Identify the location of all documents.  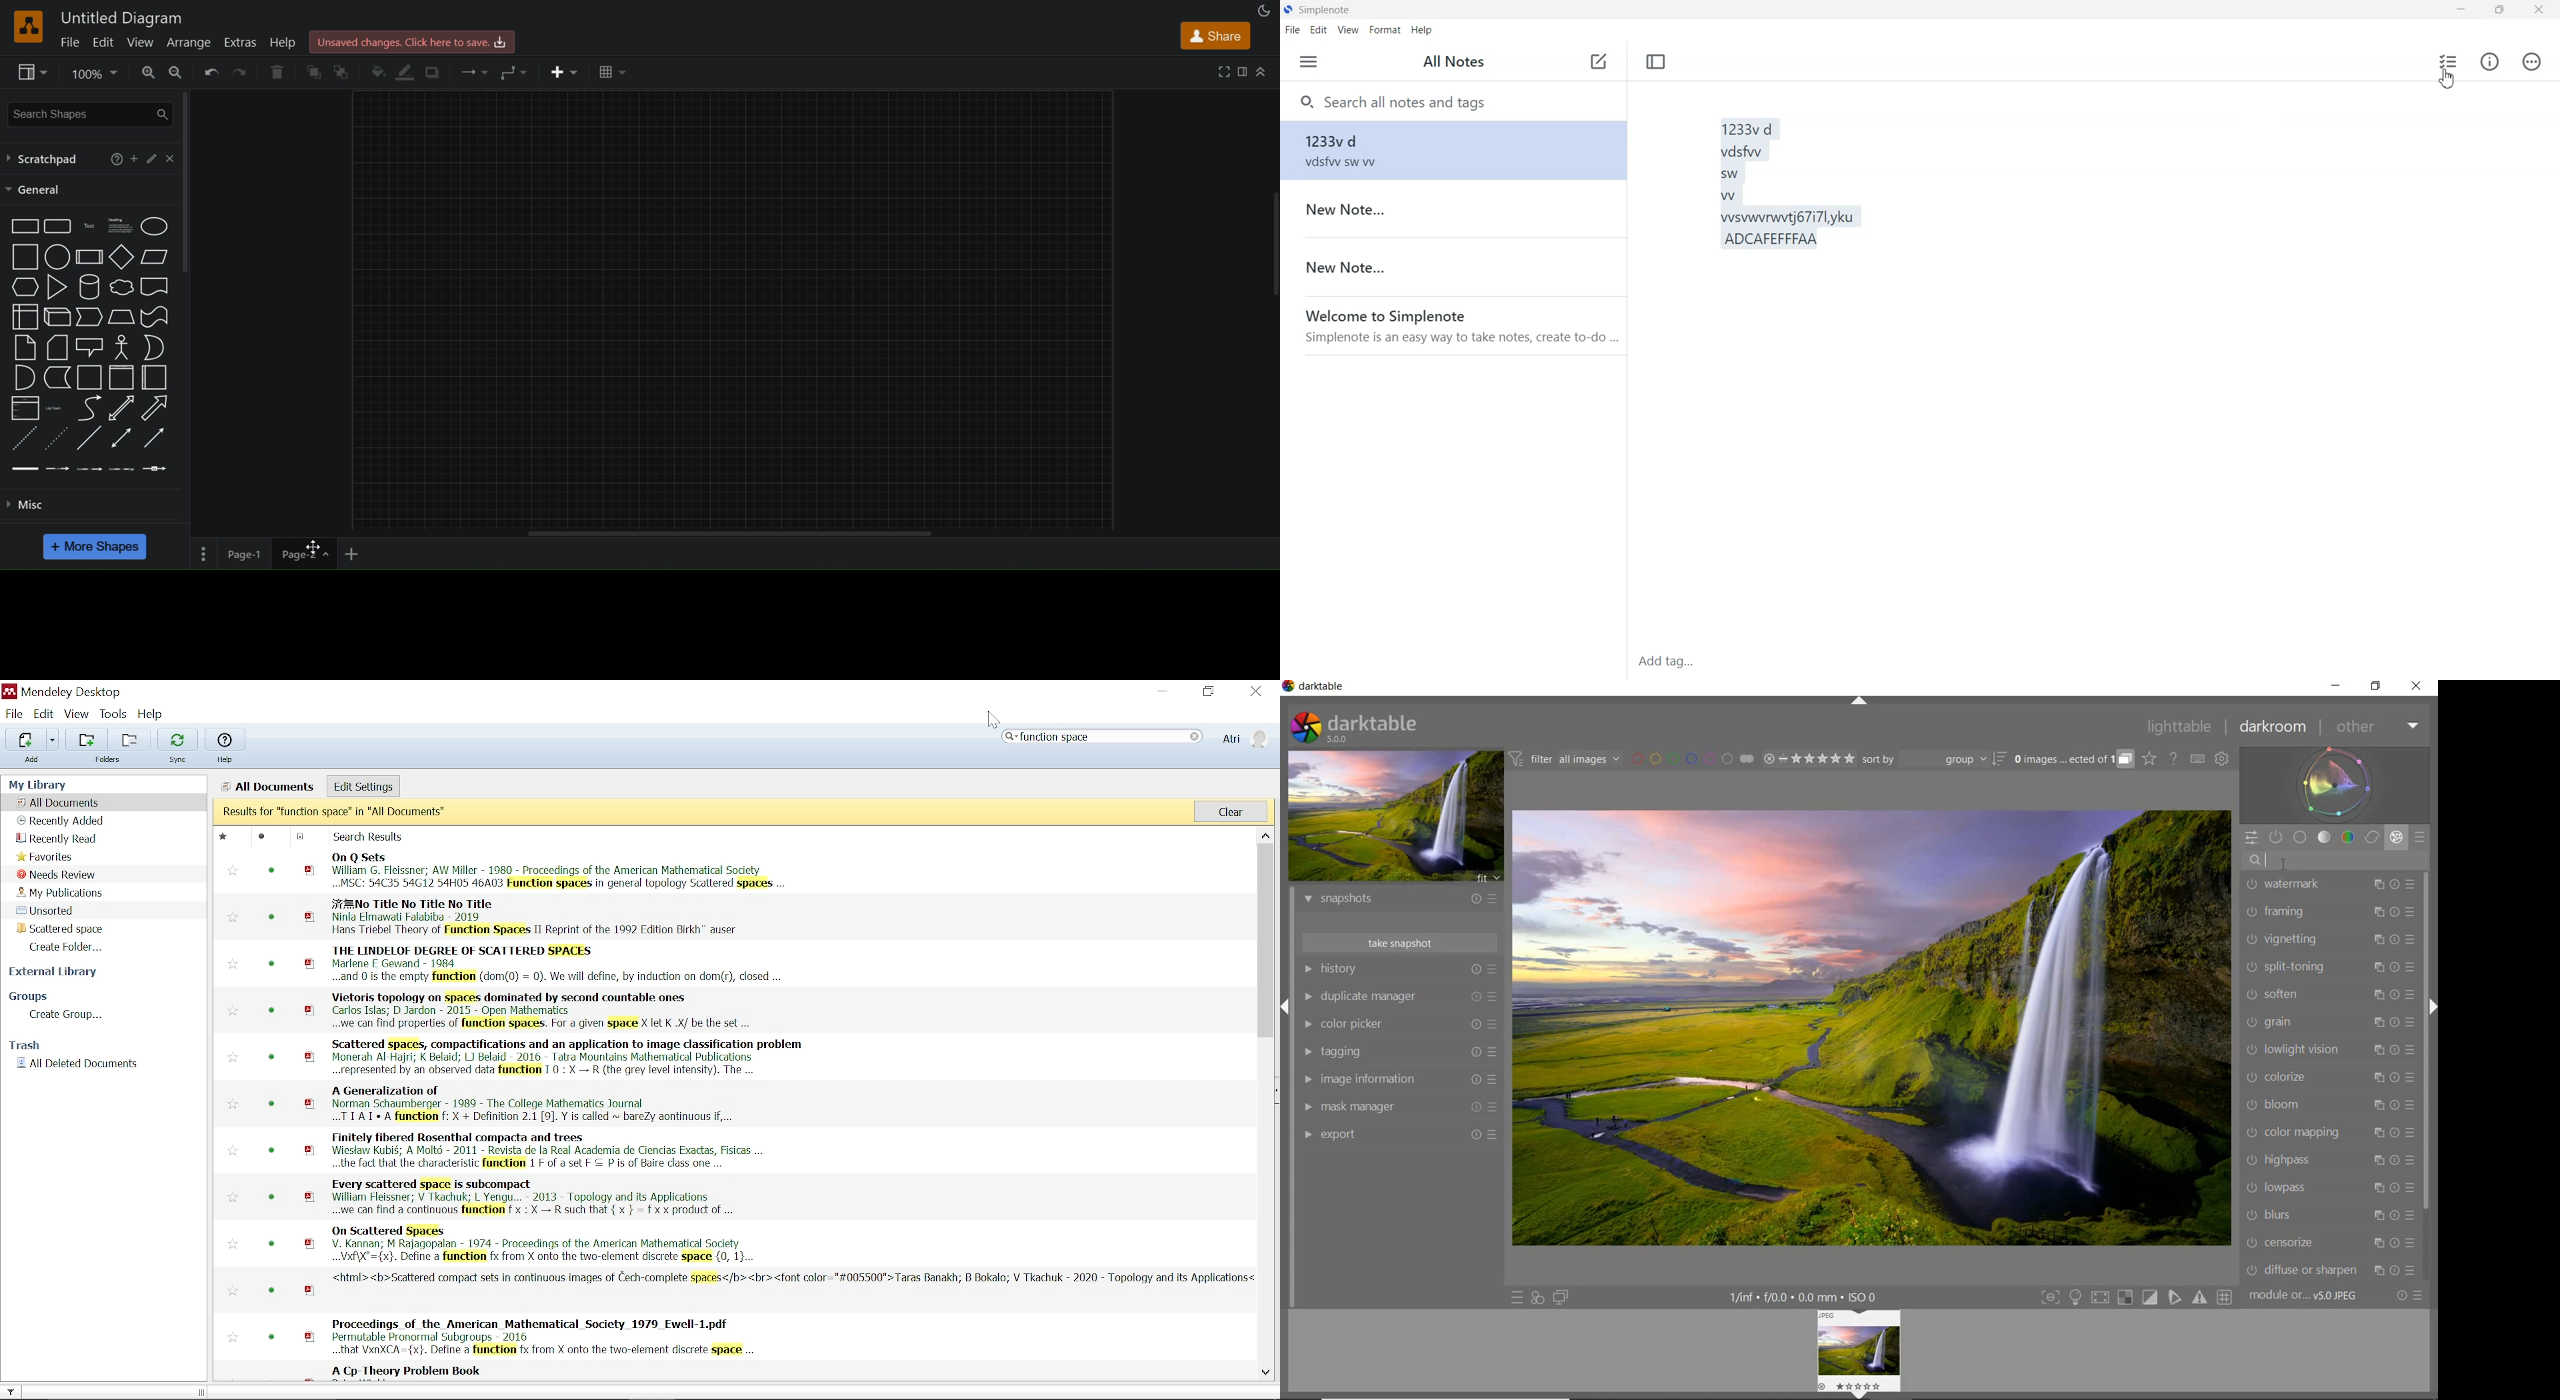
(270, 785).